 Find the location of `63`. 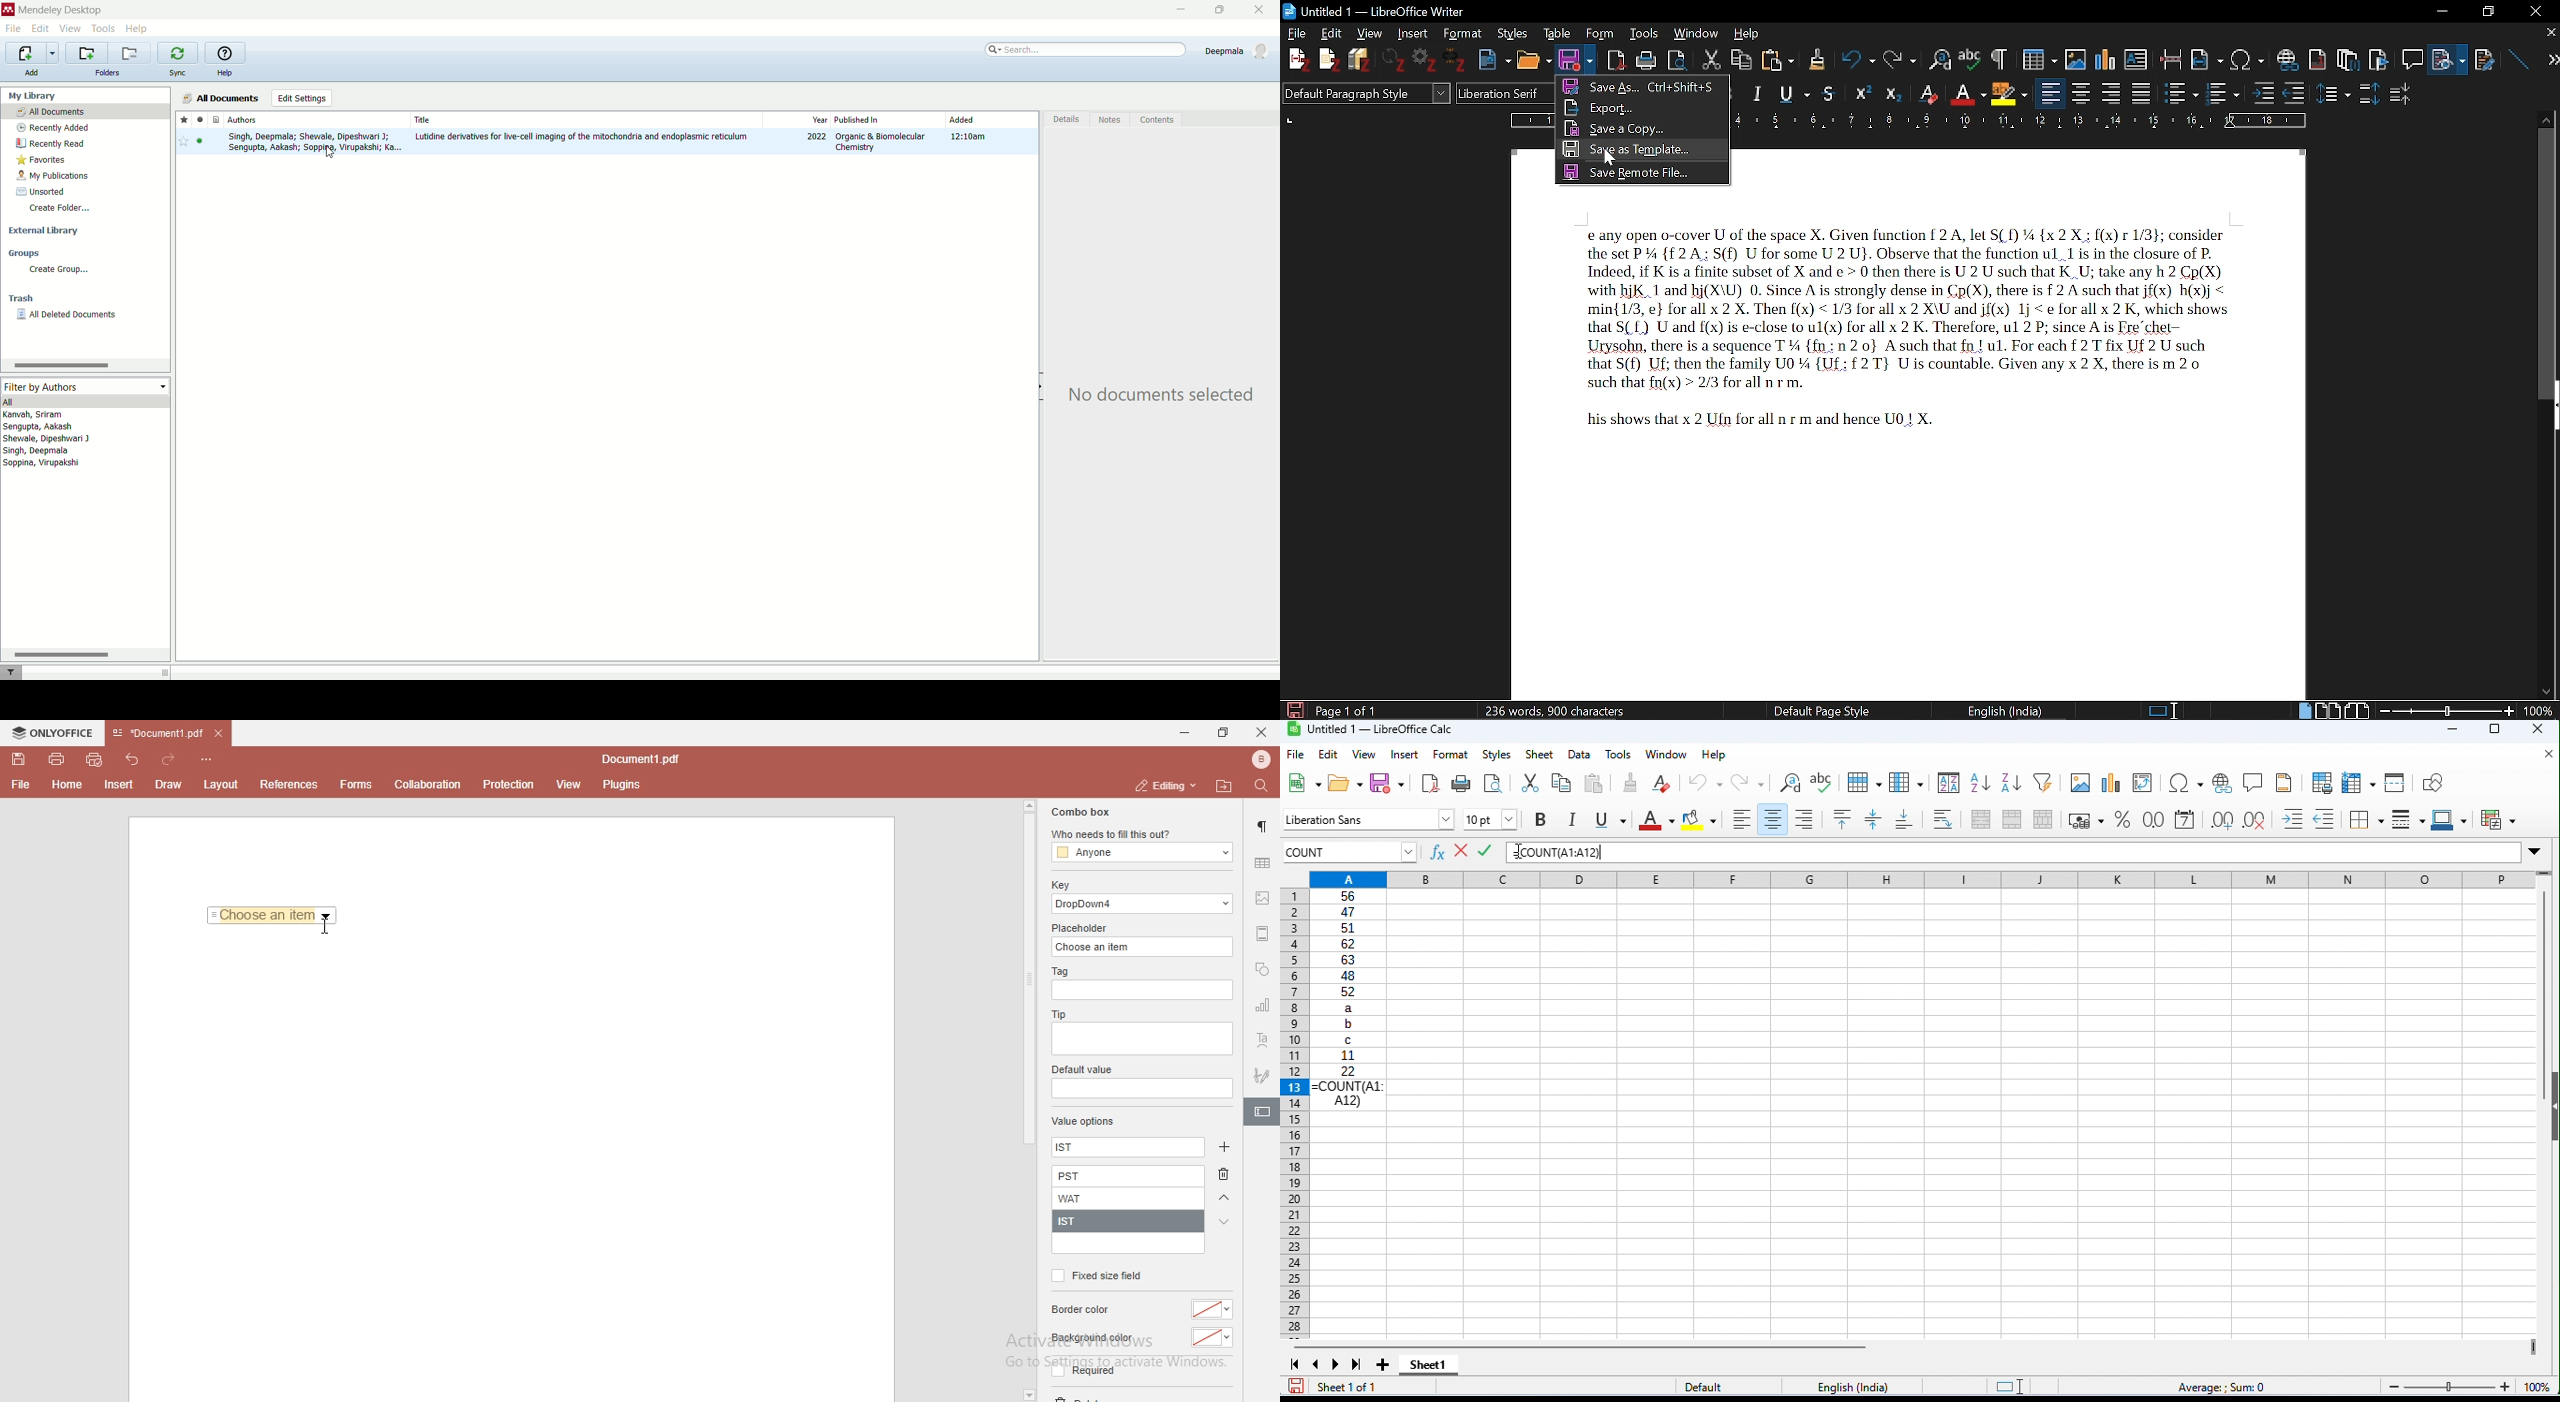

63 is located at coordinates (1347, 960).